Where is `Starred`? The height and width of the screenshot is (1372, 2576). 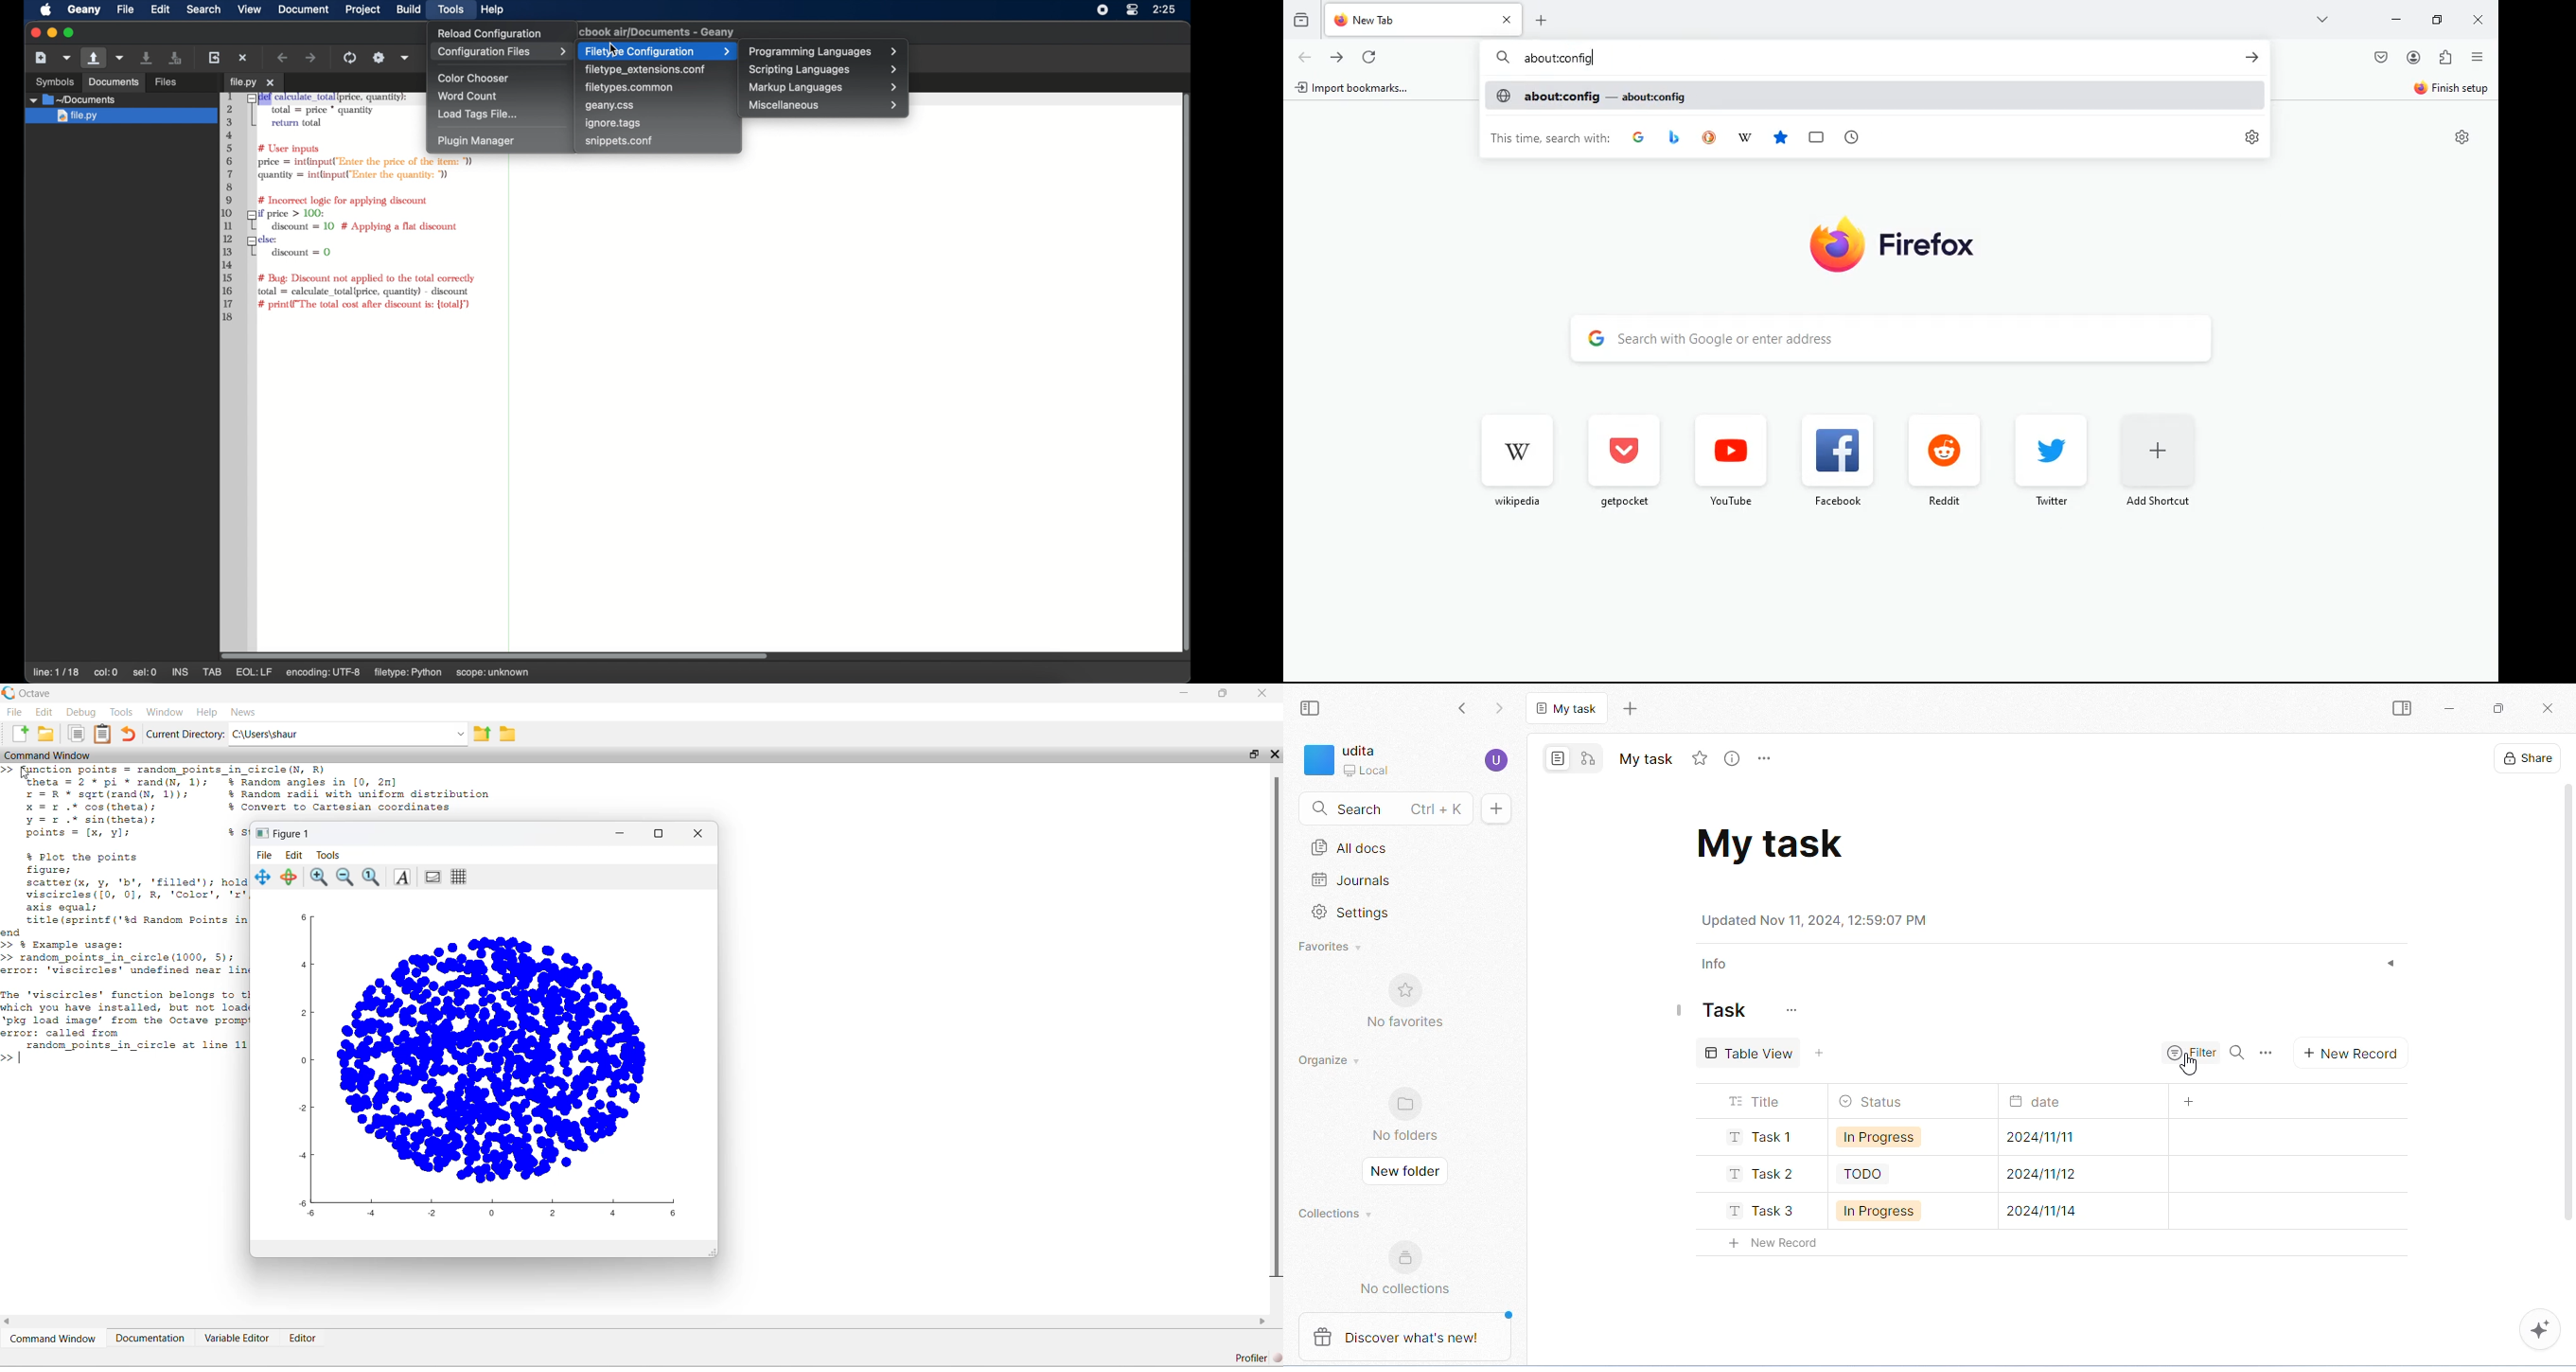
Starred is located at coordinates (1781, 138).